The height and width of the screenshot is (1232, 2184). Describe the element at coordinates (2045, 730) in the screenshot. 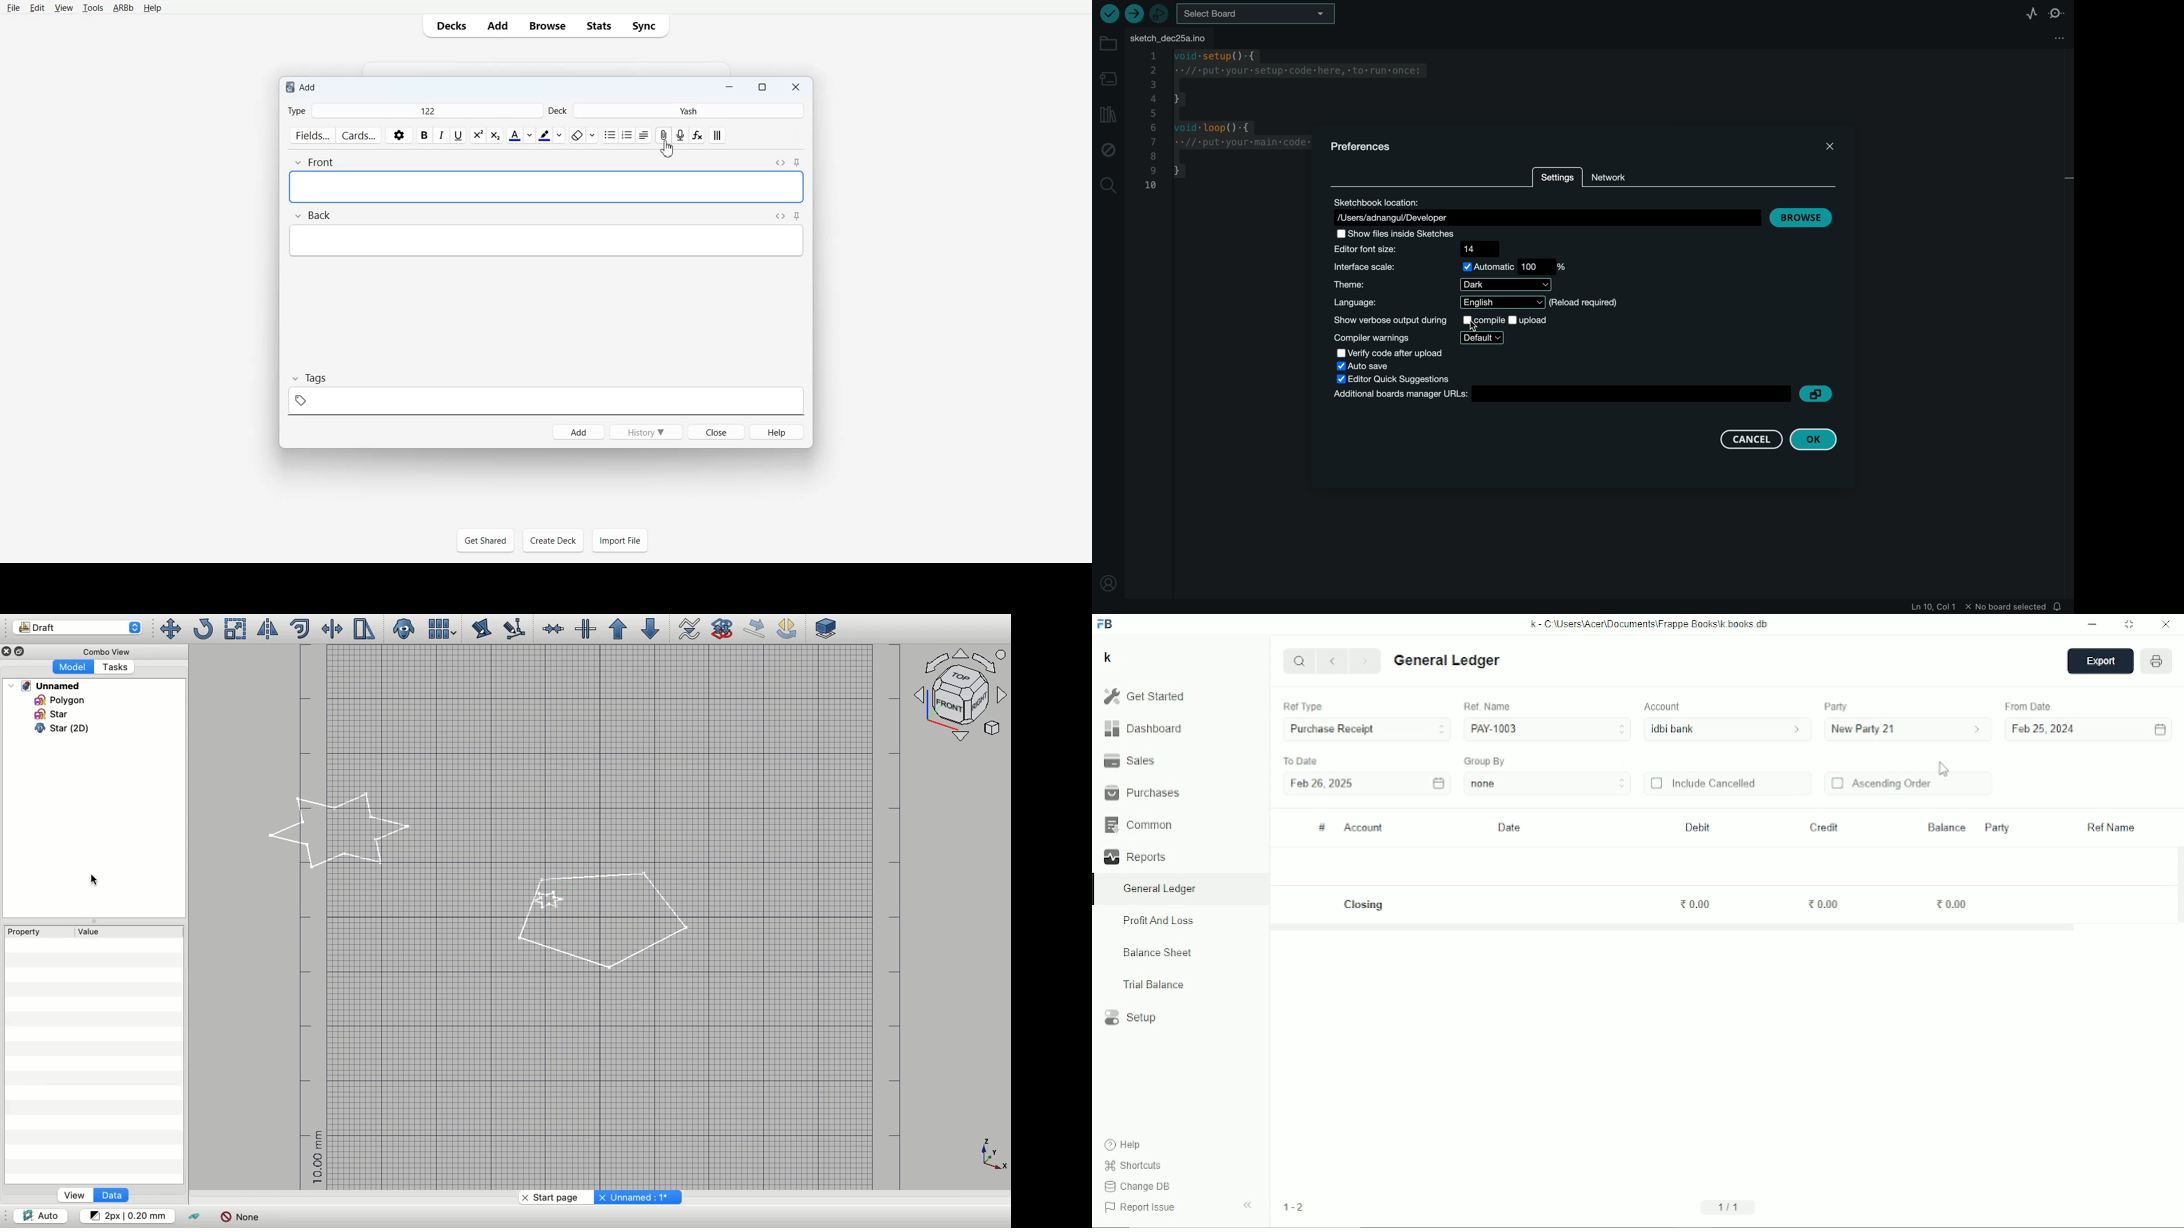

I see `Feb 25, 2024` at that location.